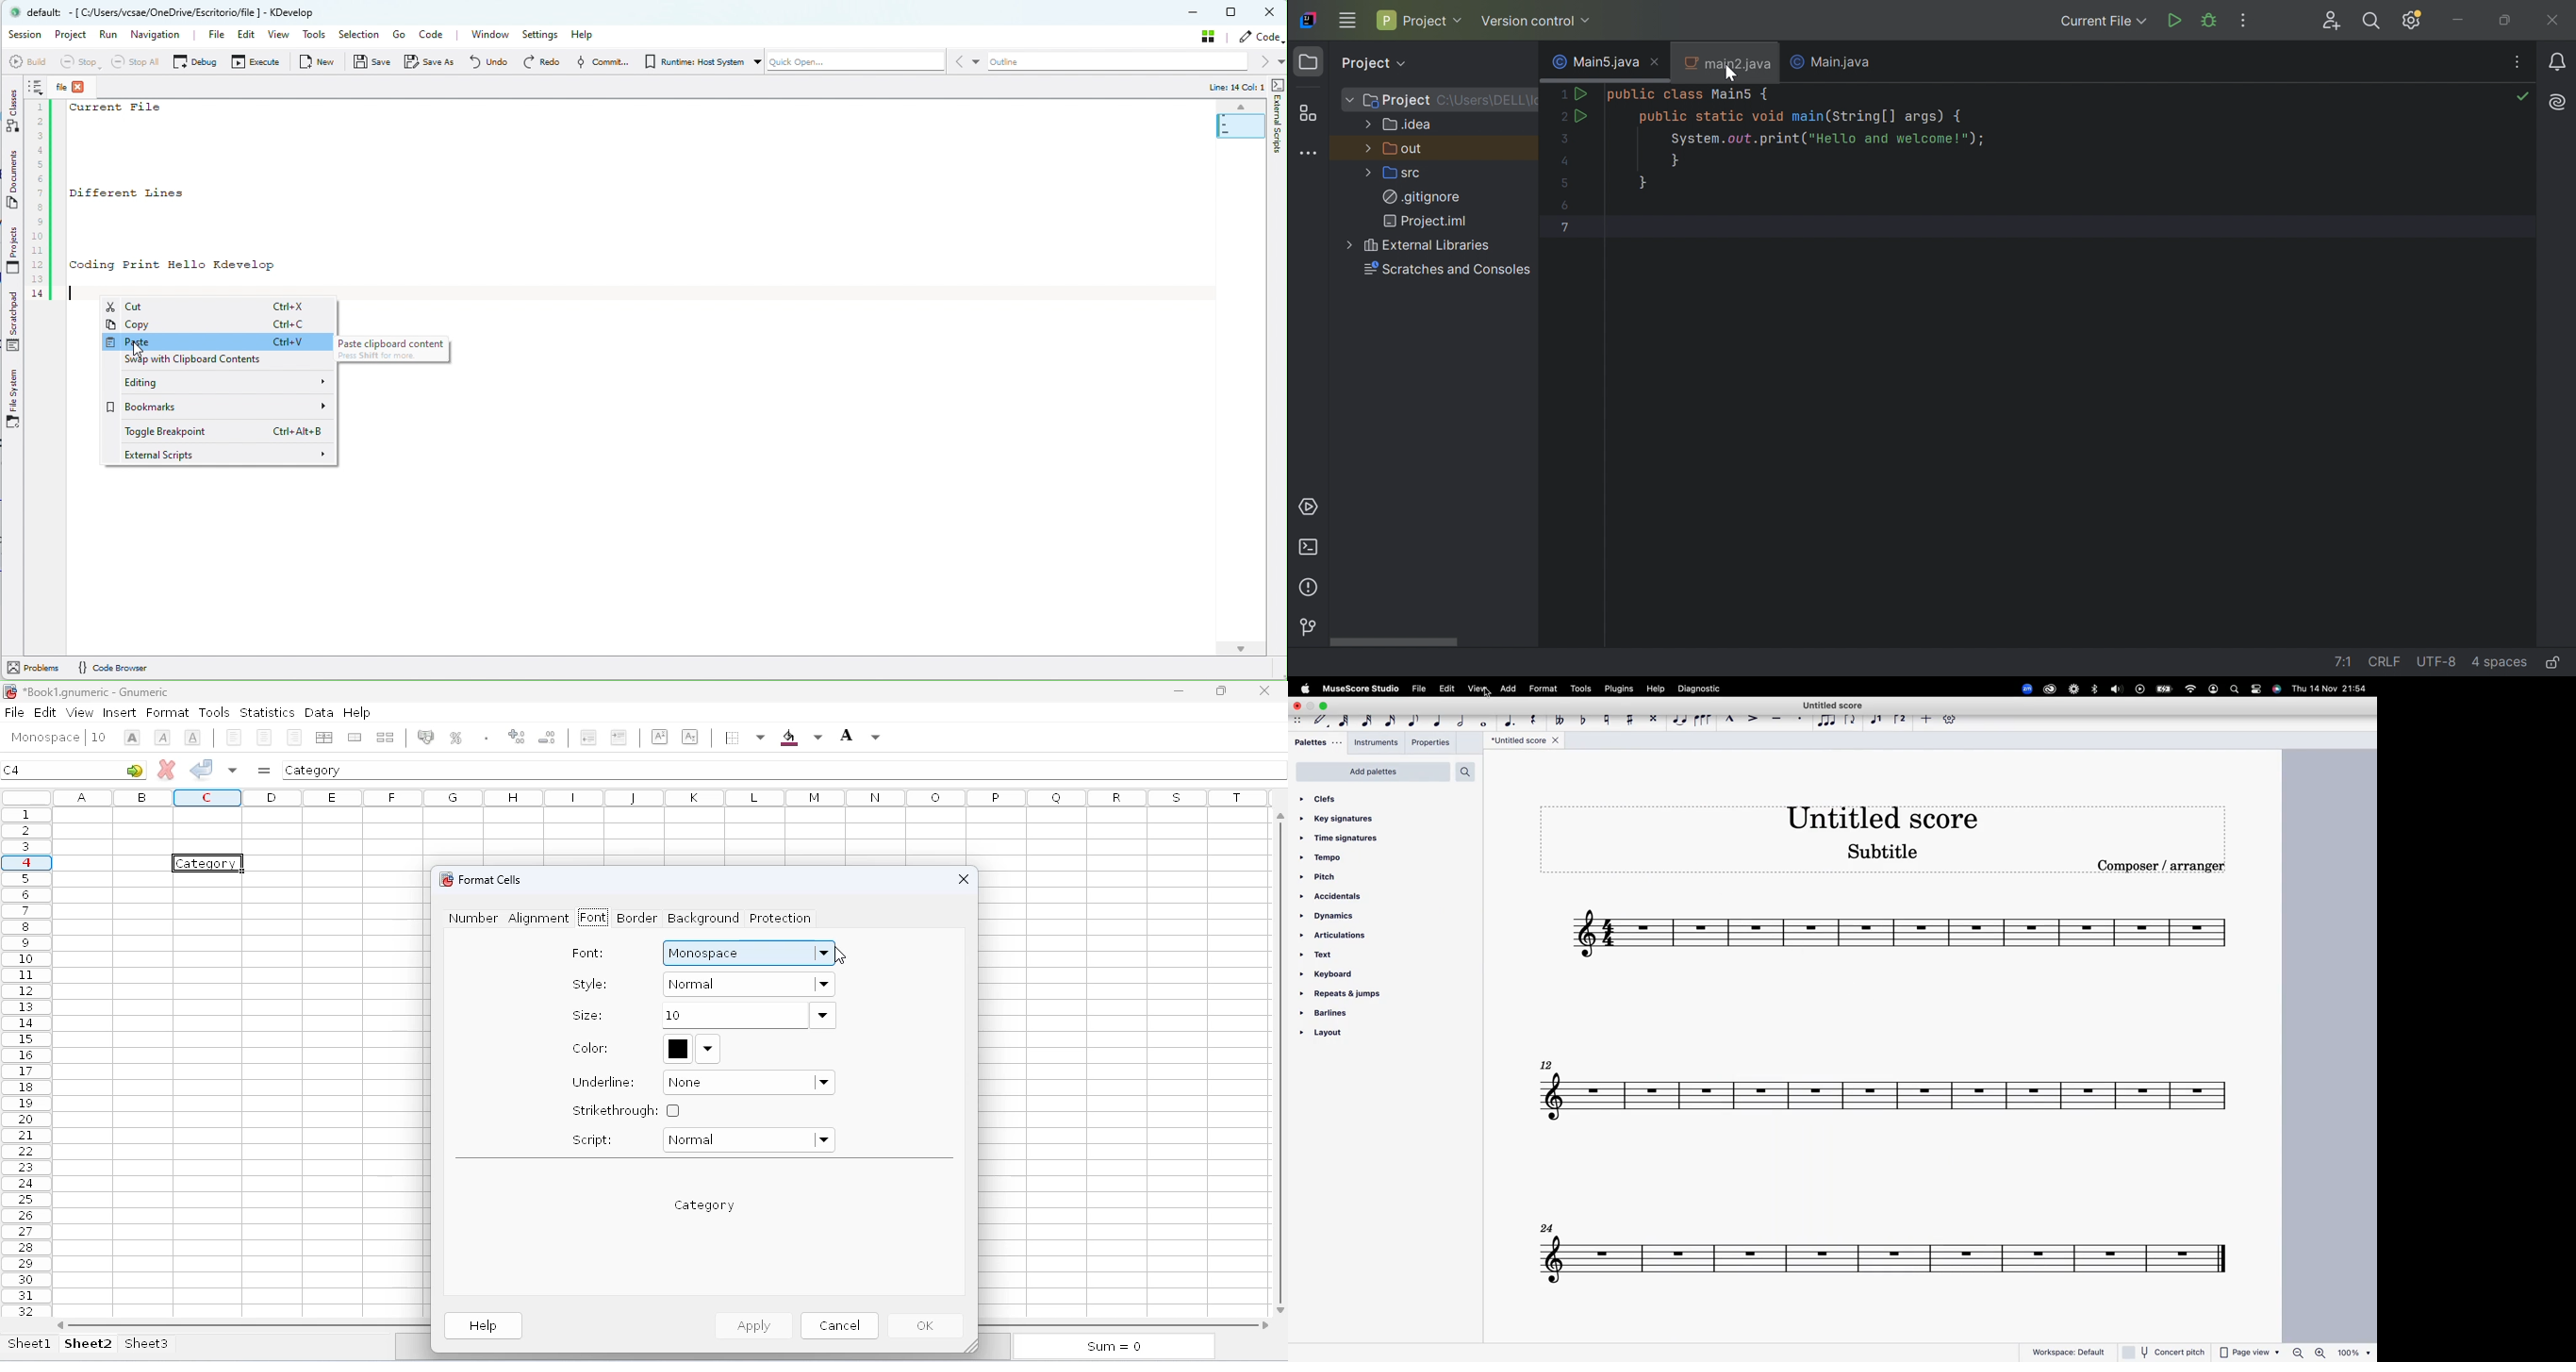 This screenshot has height=1372, width=2576. What do you see at coordinates (214, 712) in the screenshot?
I see `tools` at bounding box center [214, 712].